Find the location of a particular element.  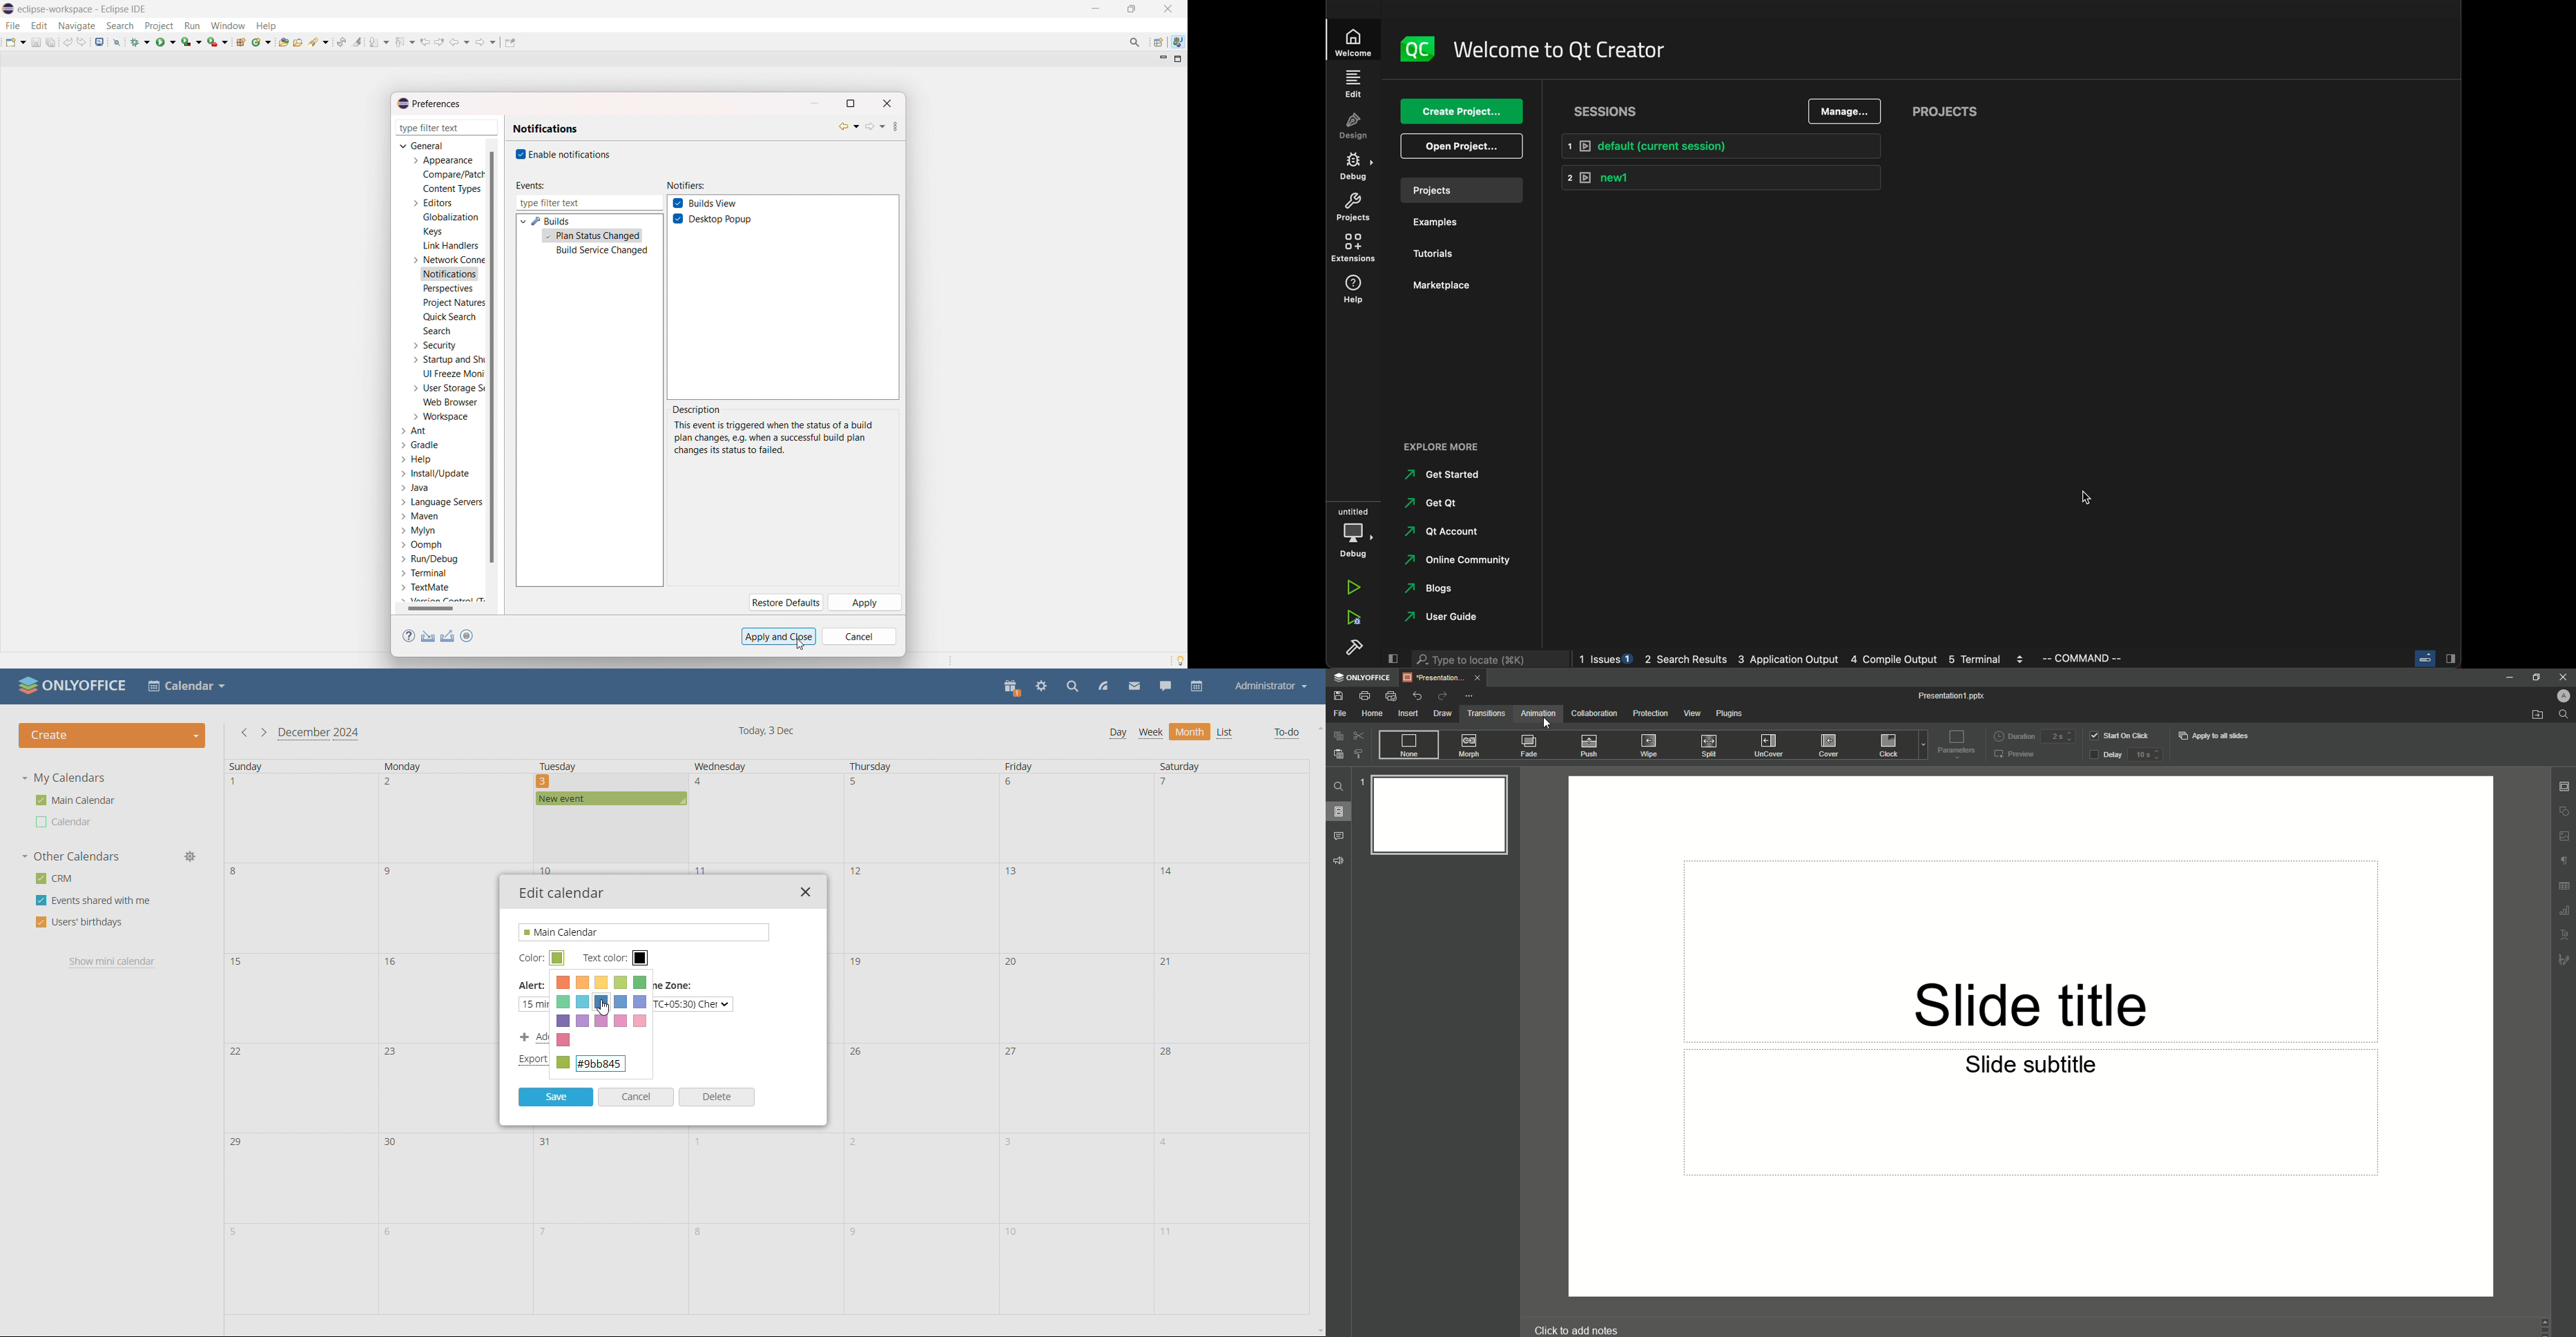

current date is located at coordinates (768, 731).